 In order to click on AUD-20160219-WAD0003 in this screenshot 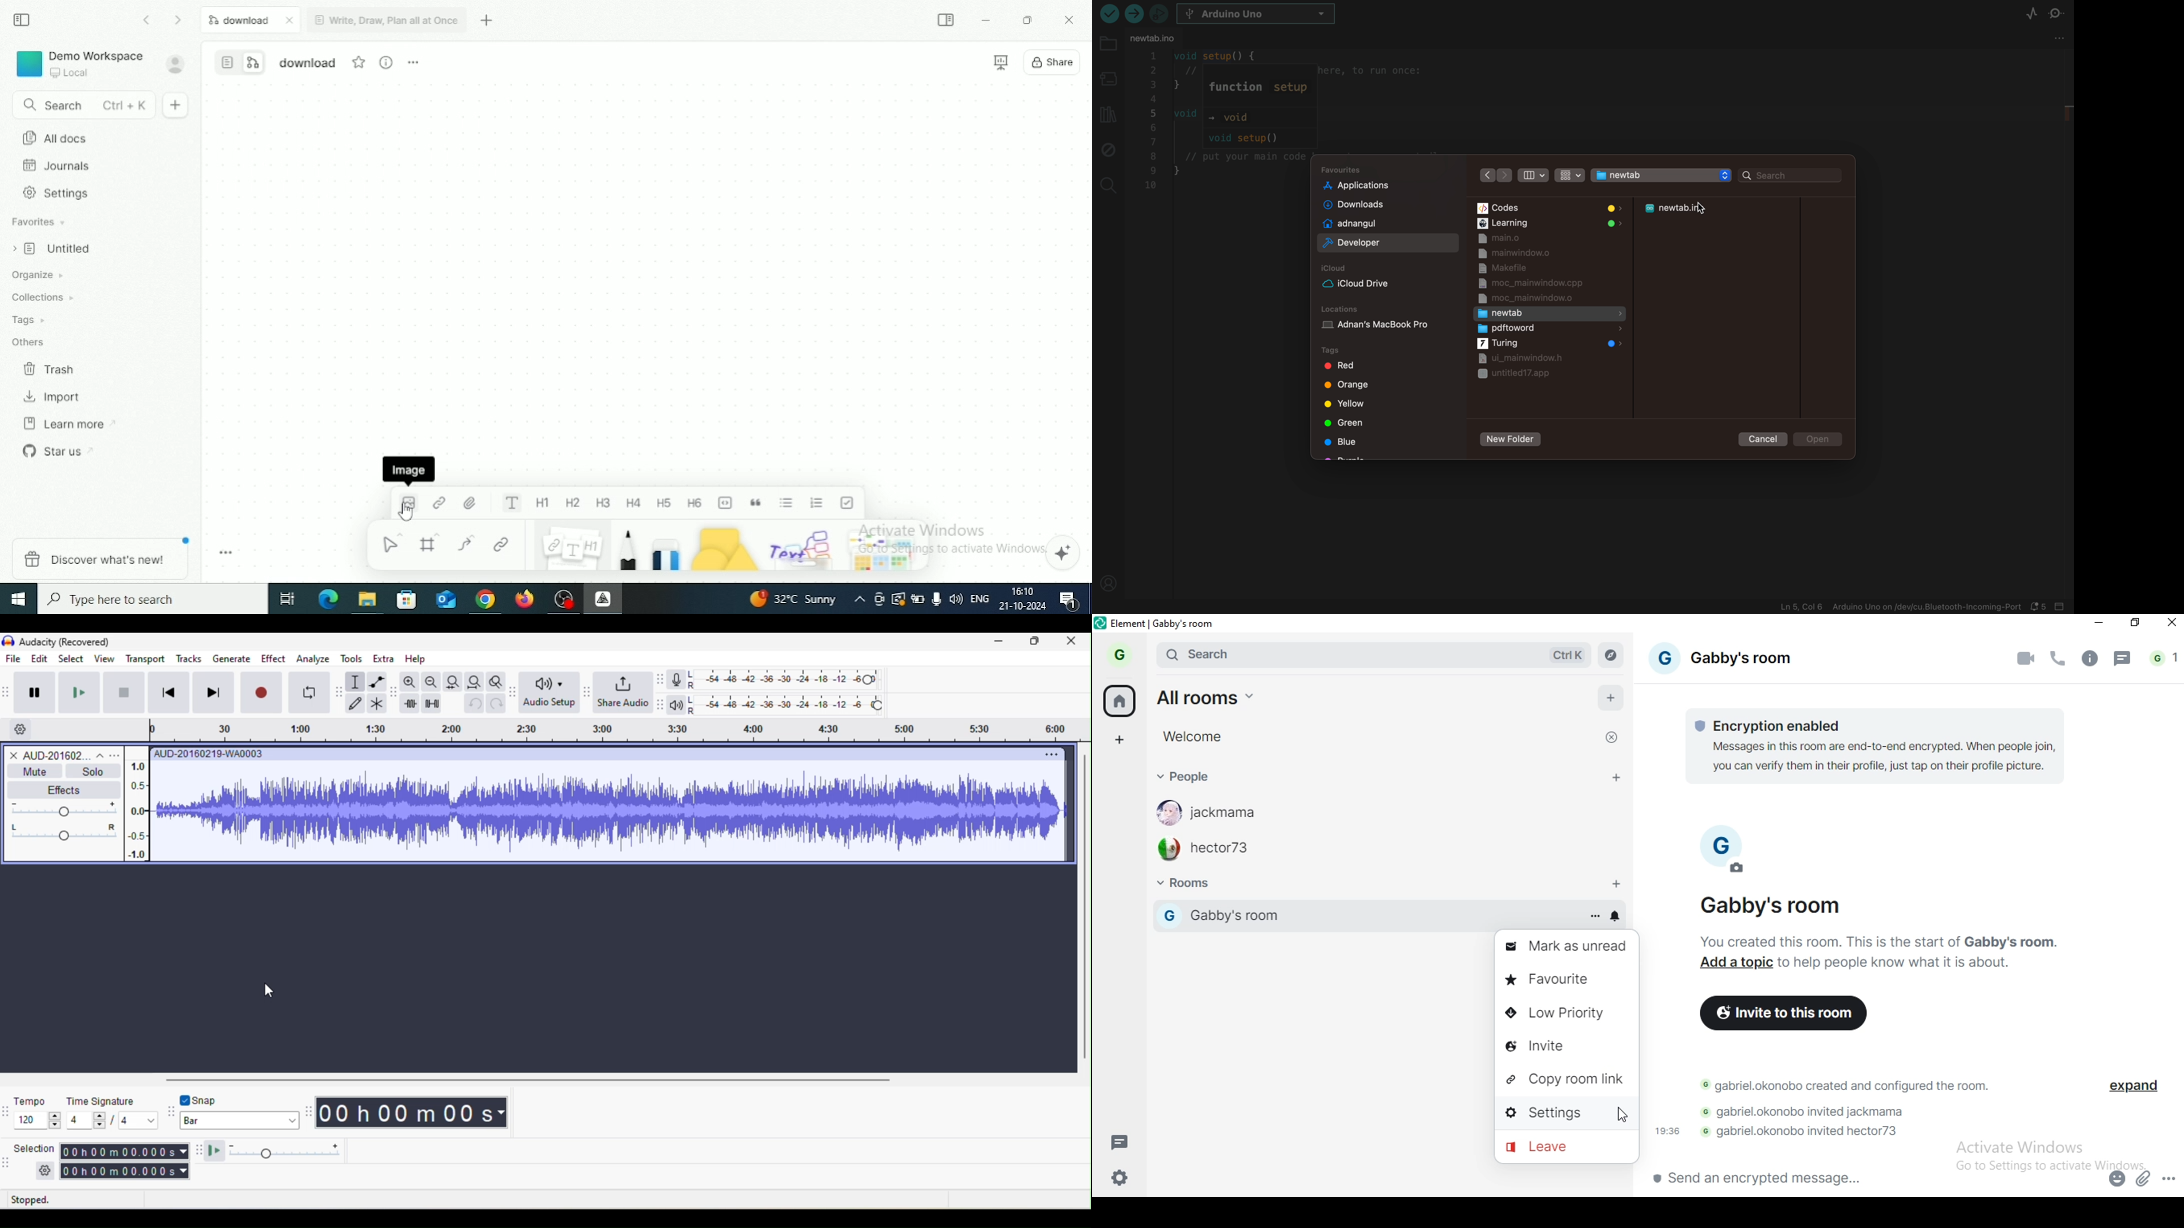, I will do `click(208, 753)`.